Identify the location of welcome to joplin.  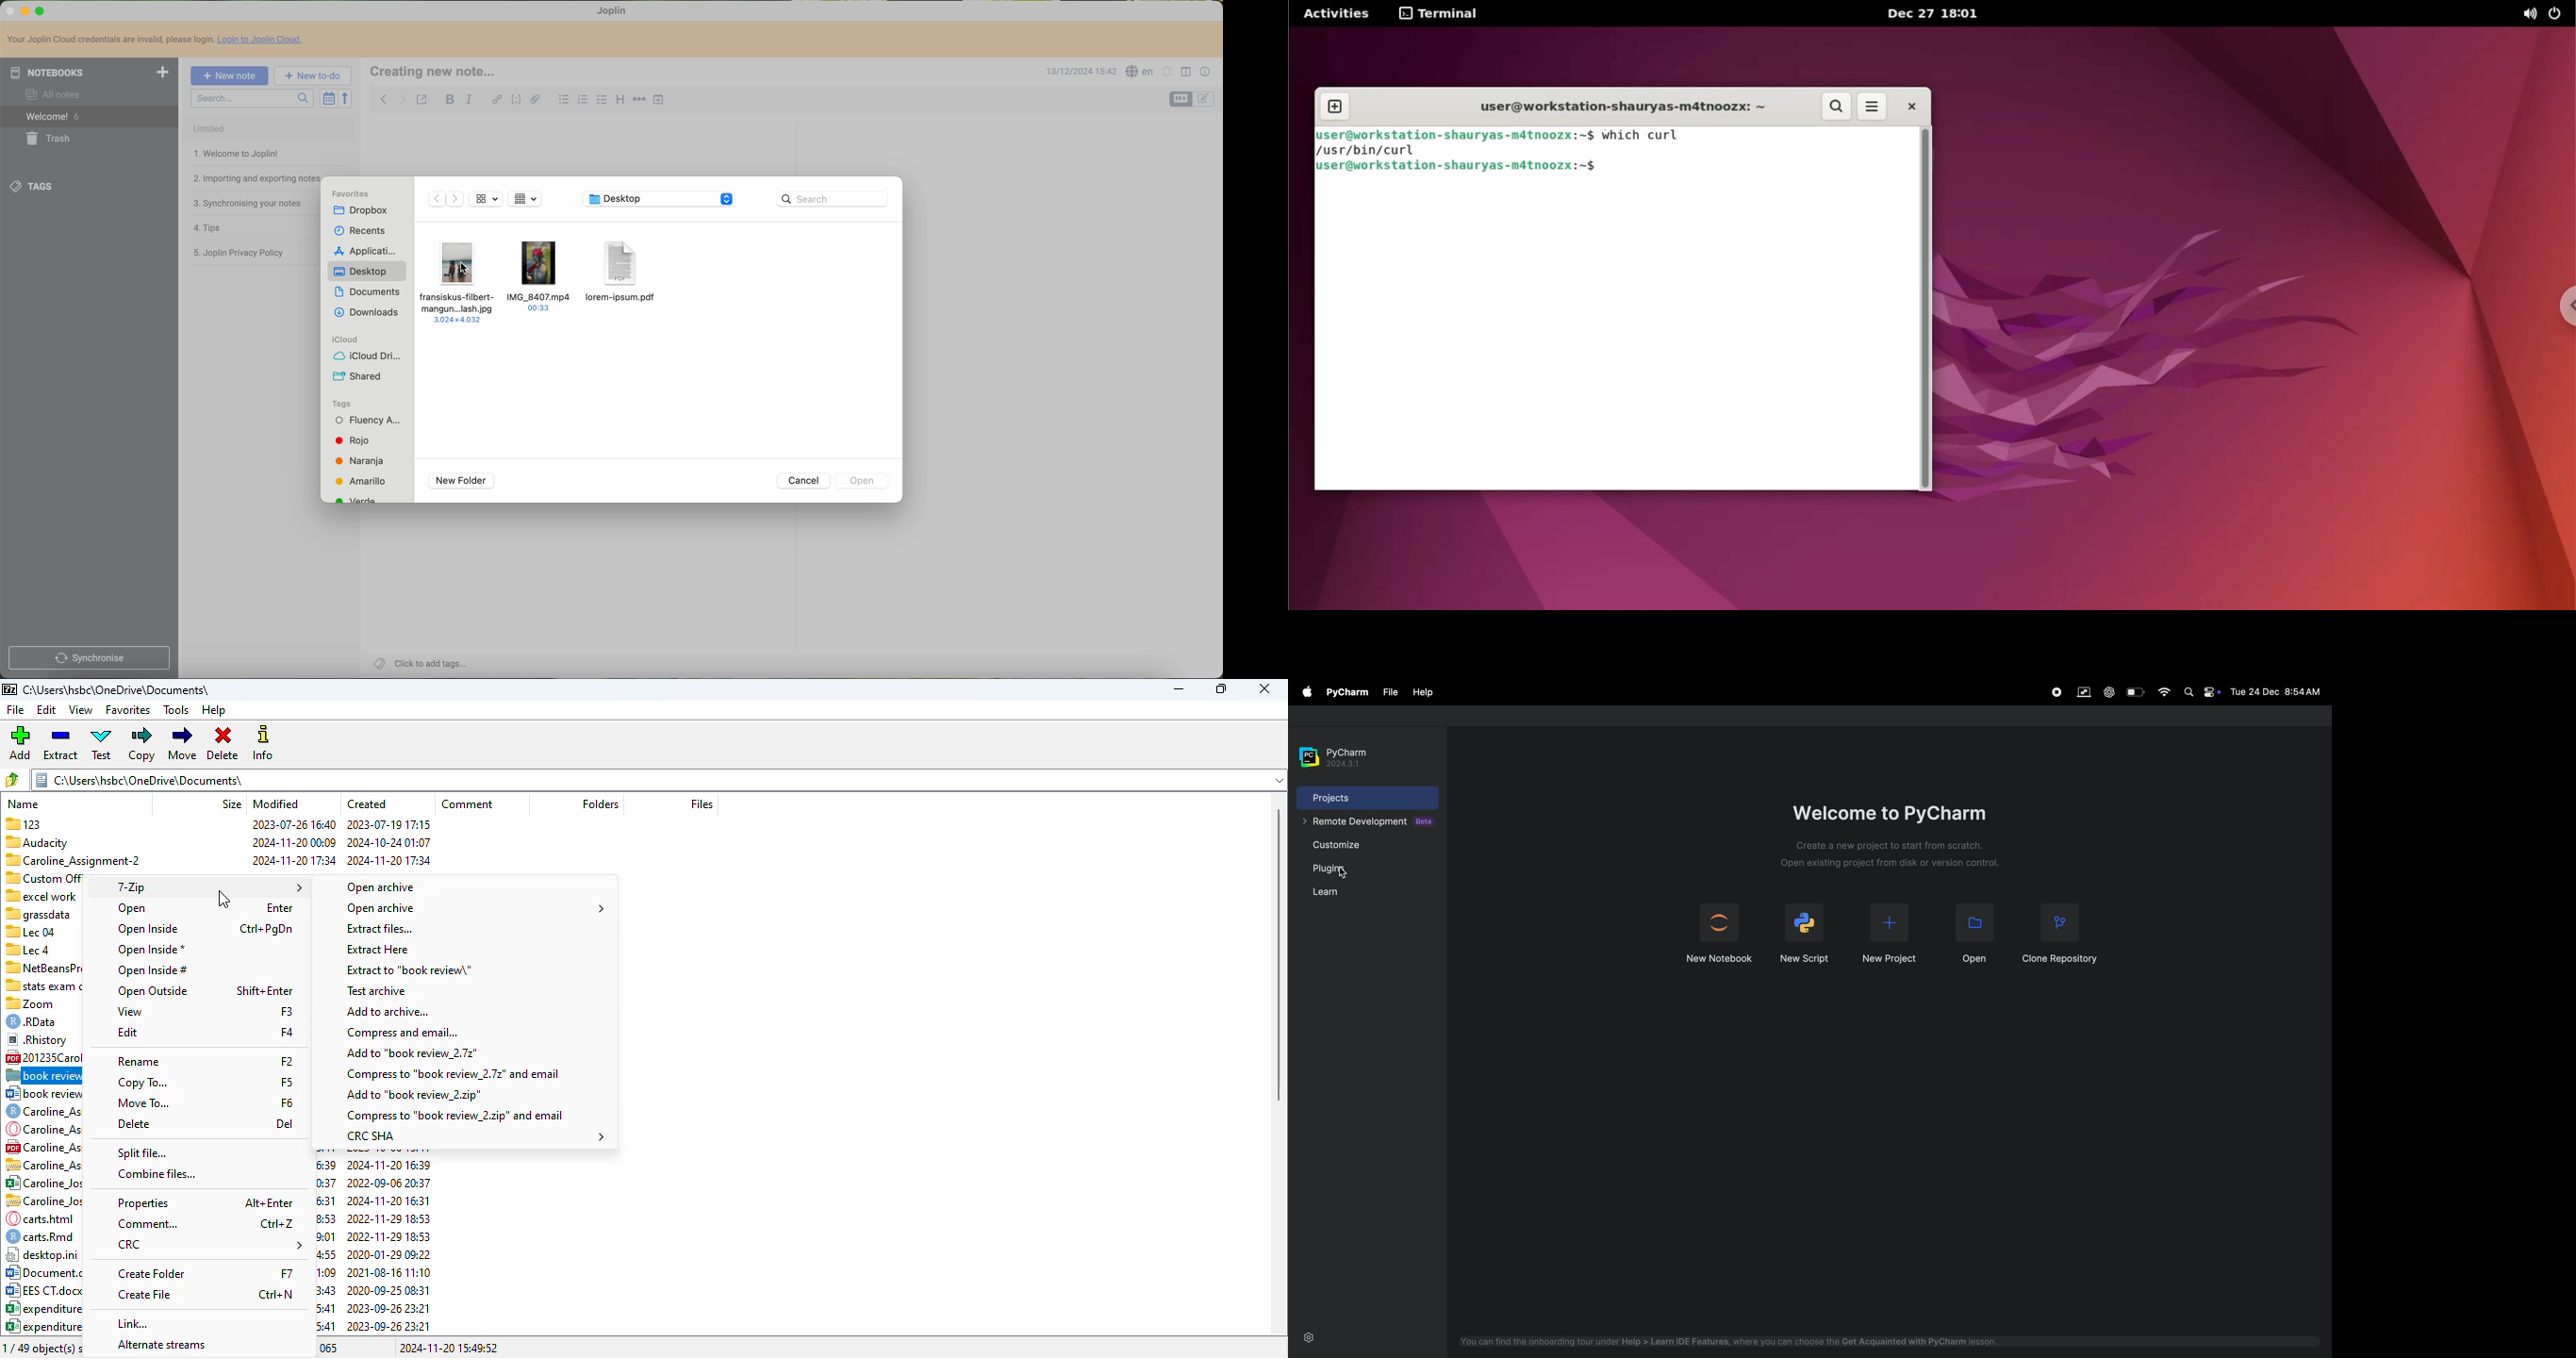
(234, 154).